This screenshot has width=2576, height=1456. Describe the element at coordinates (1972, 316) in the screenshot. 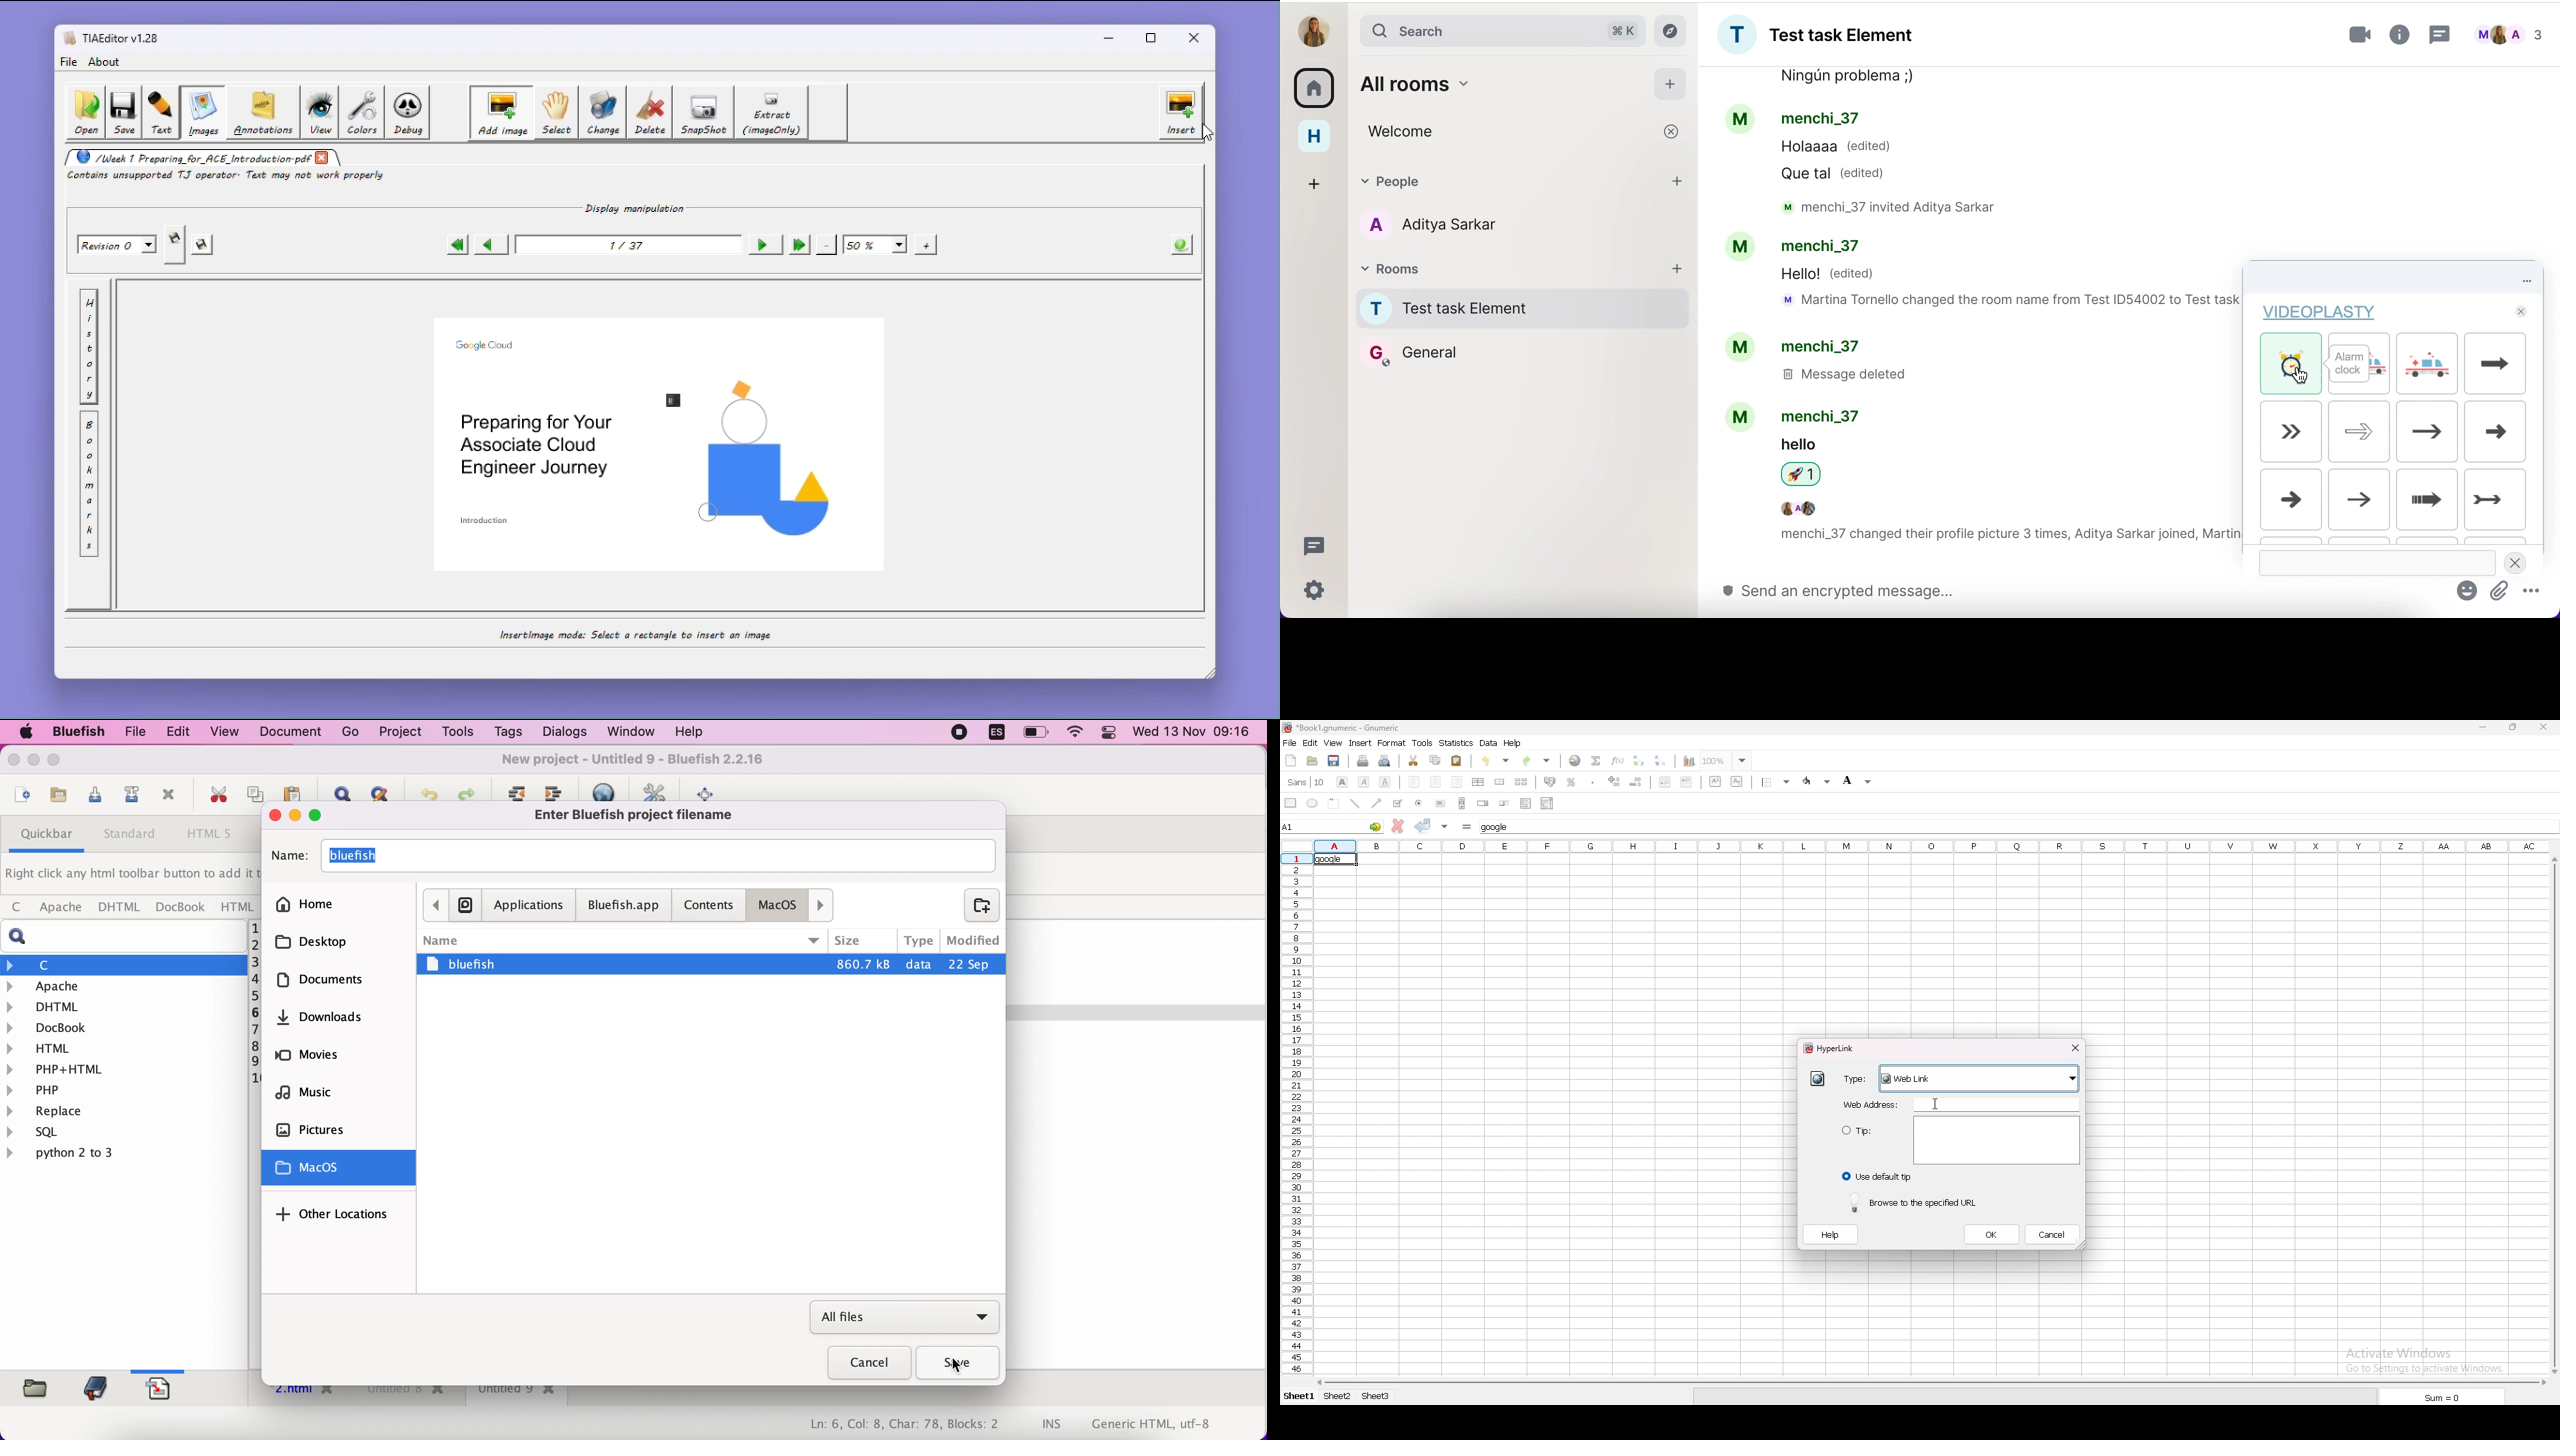

I see `chat` at that location.